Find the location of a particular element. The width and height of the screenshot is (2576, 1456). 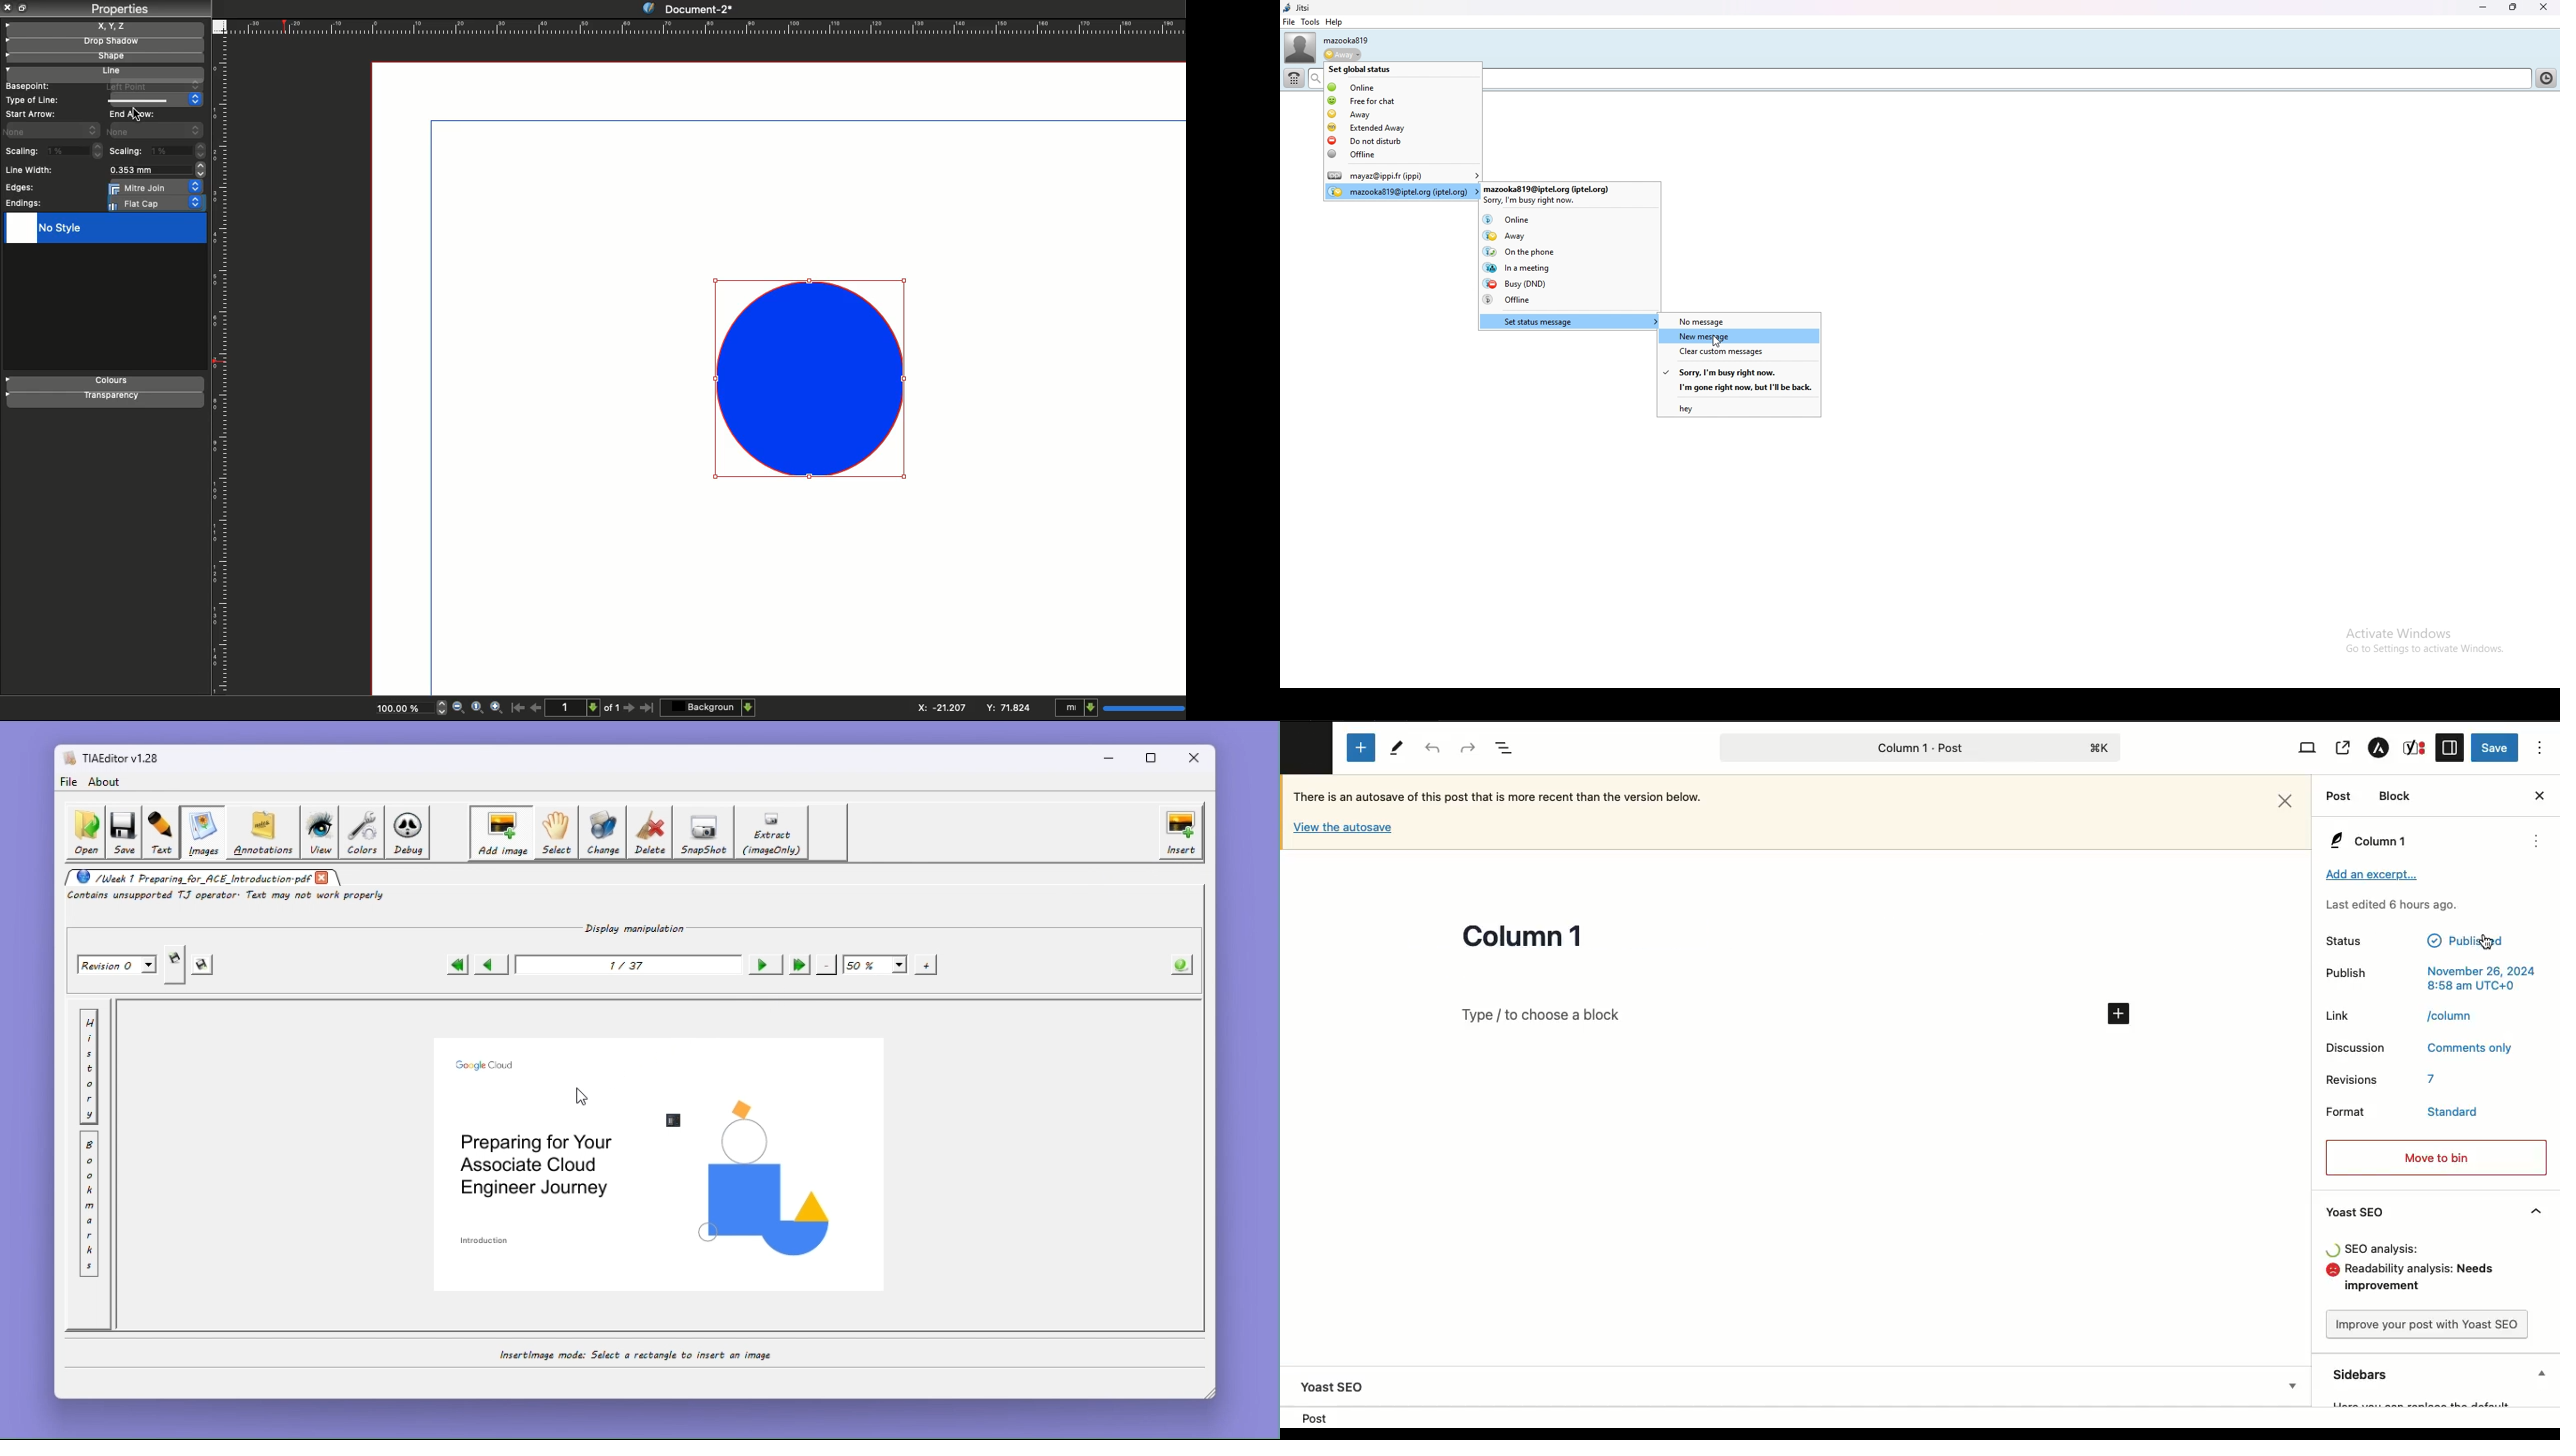

transparency is located at coordinates (105, 400).